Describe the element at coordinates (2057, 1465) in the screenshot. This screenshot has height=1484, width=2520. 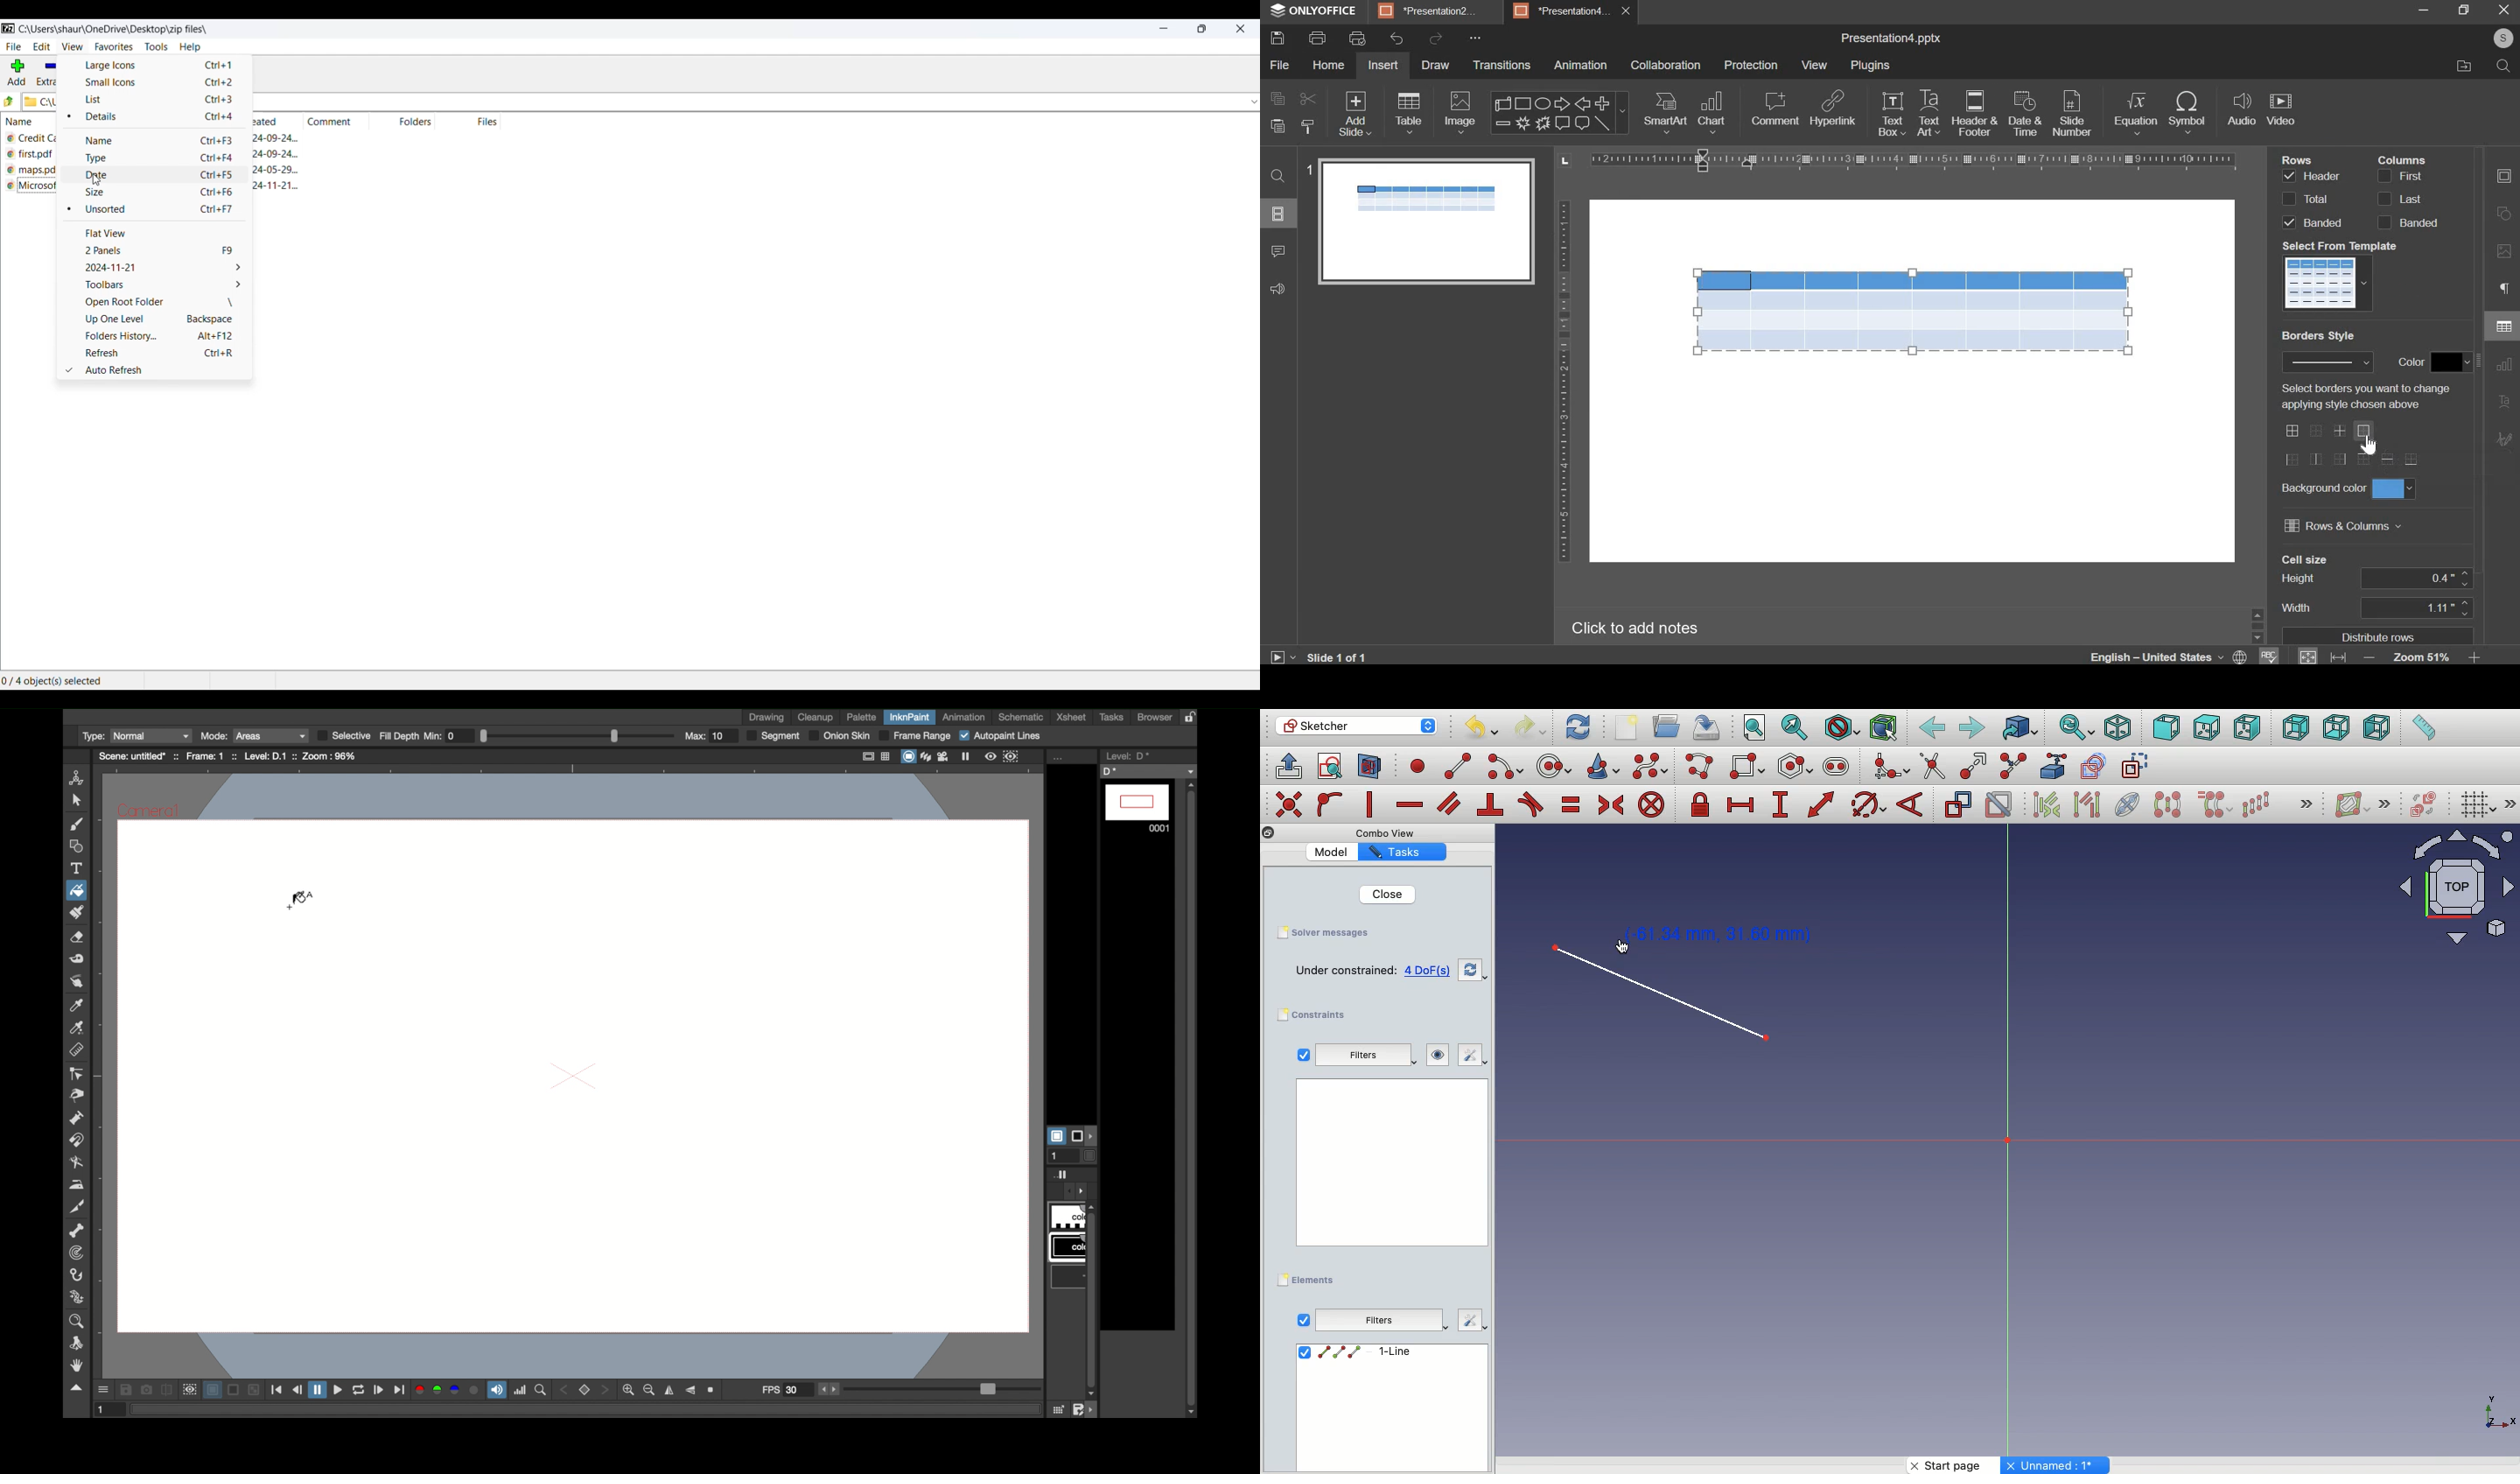
I see `` at that location.